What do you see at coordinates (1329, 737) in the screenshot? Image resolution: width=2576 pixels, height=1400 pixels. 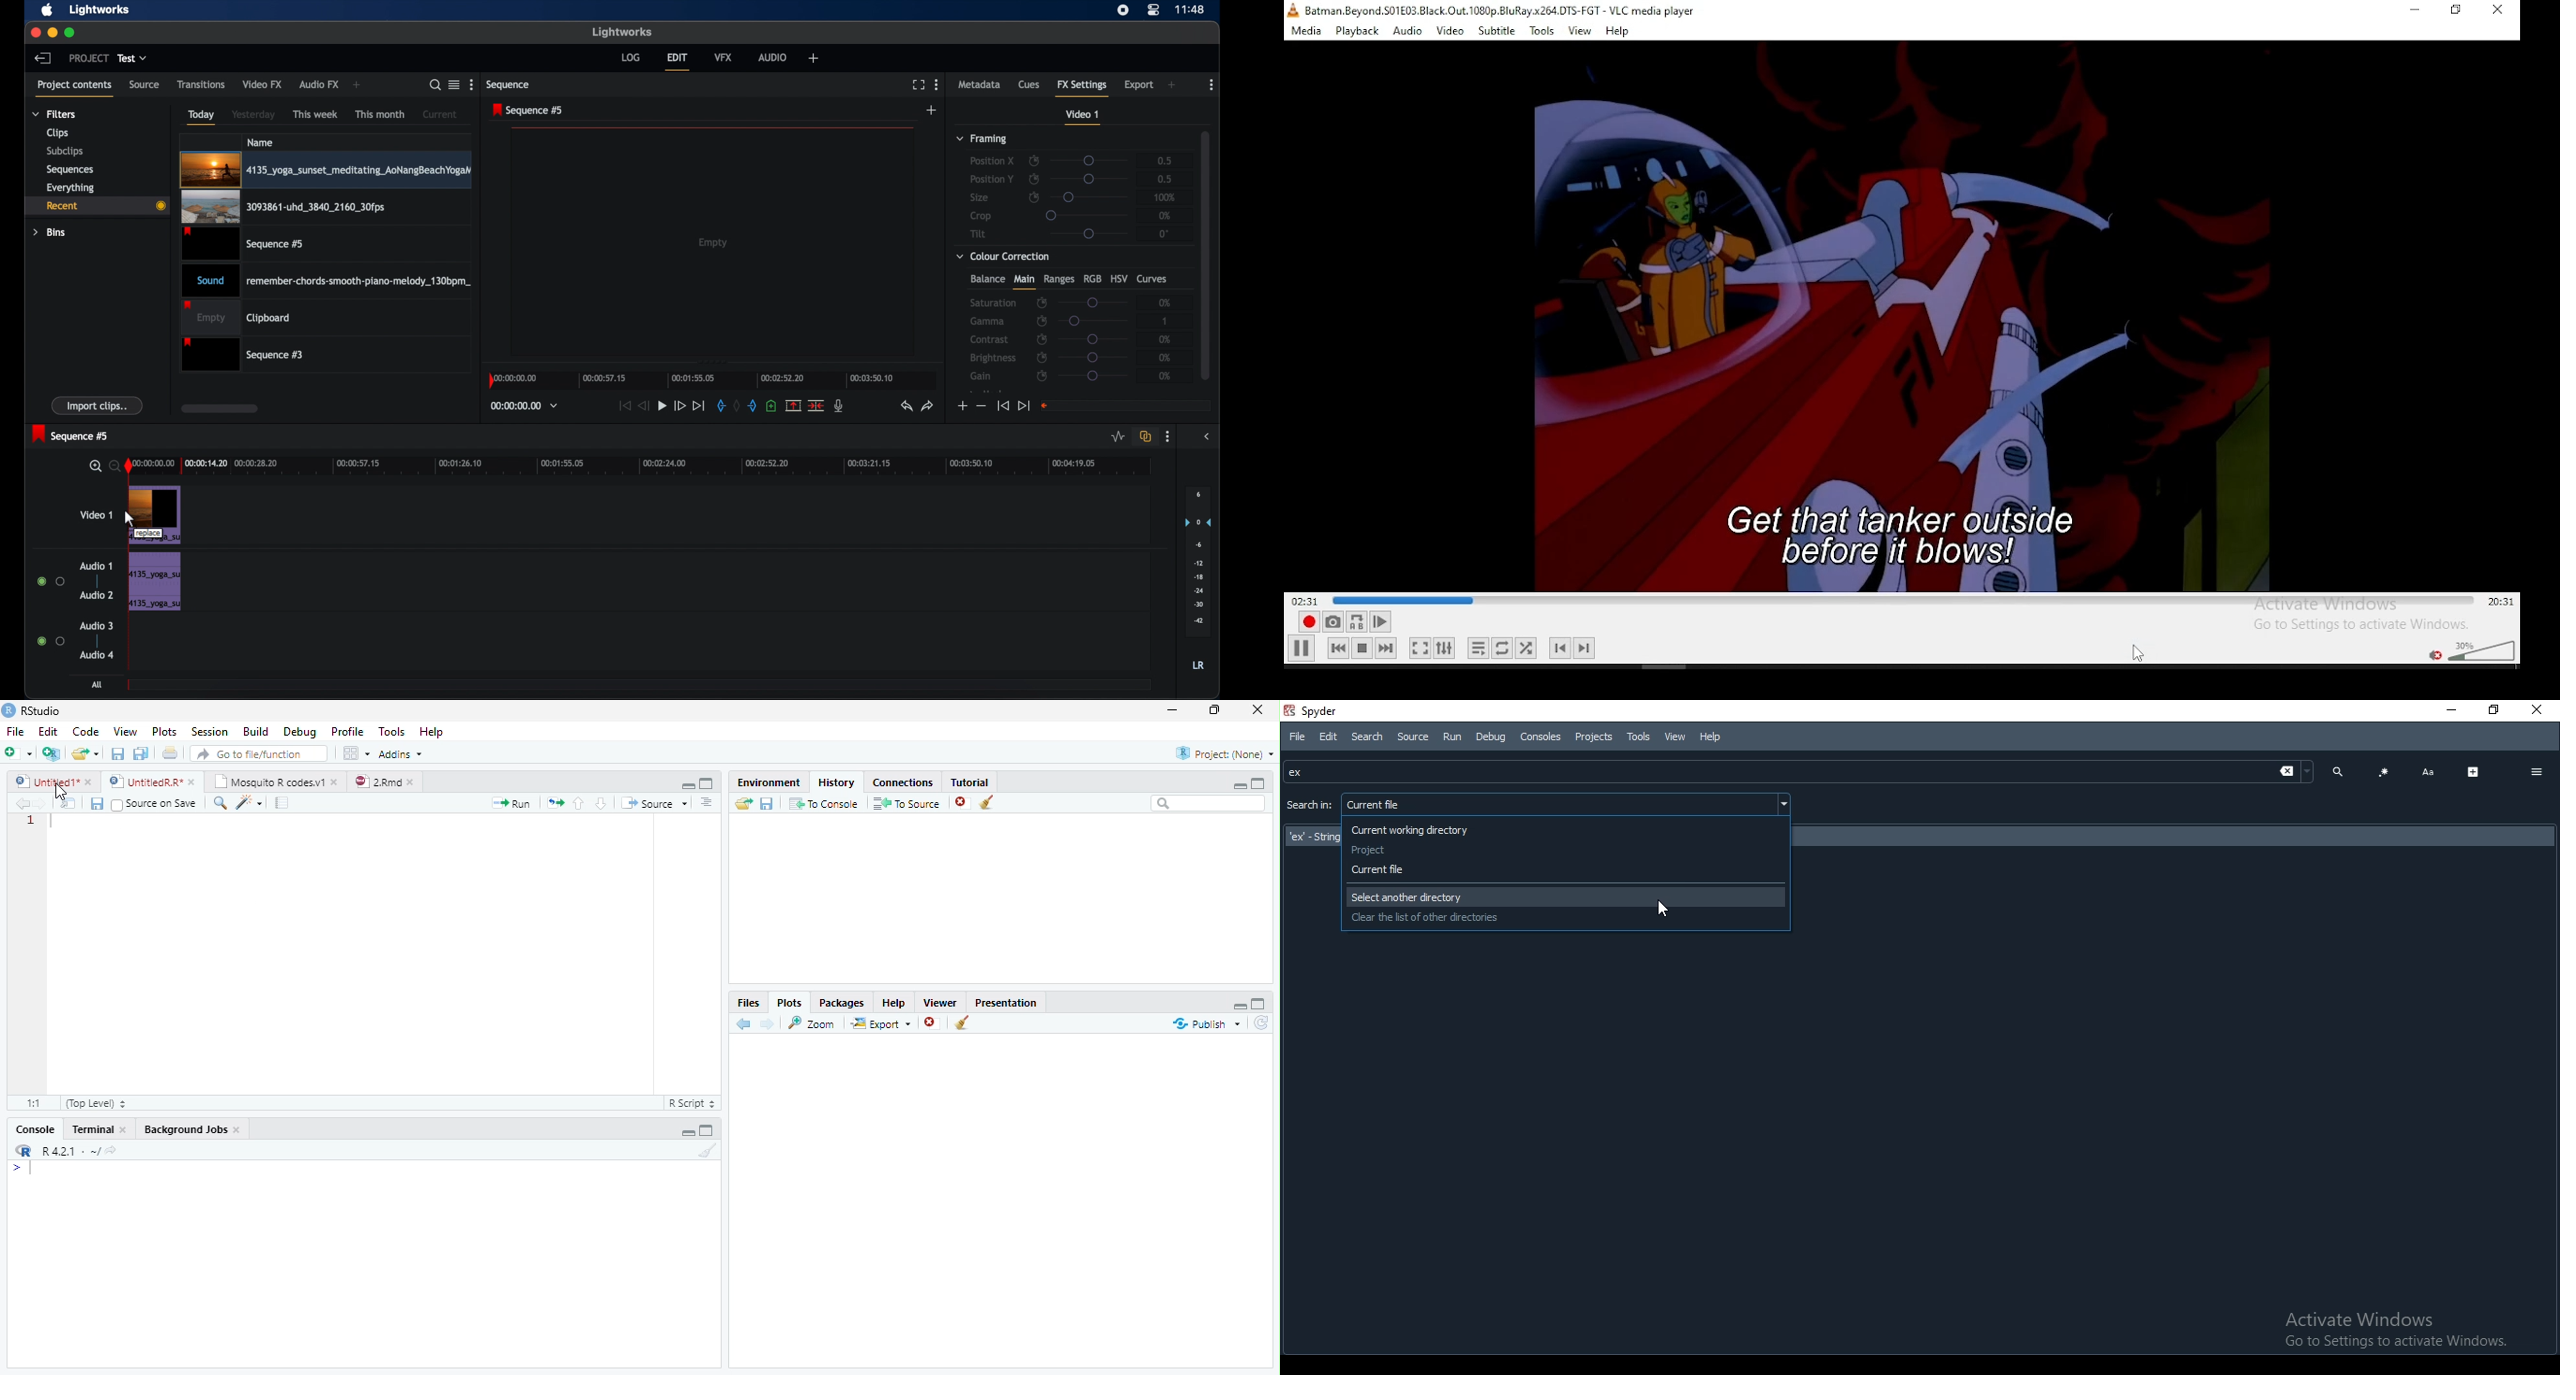 I see `Edit` at bounding box center [1329, 737].